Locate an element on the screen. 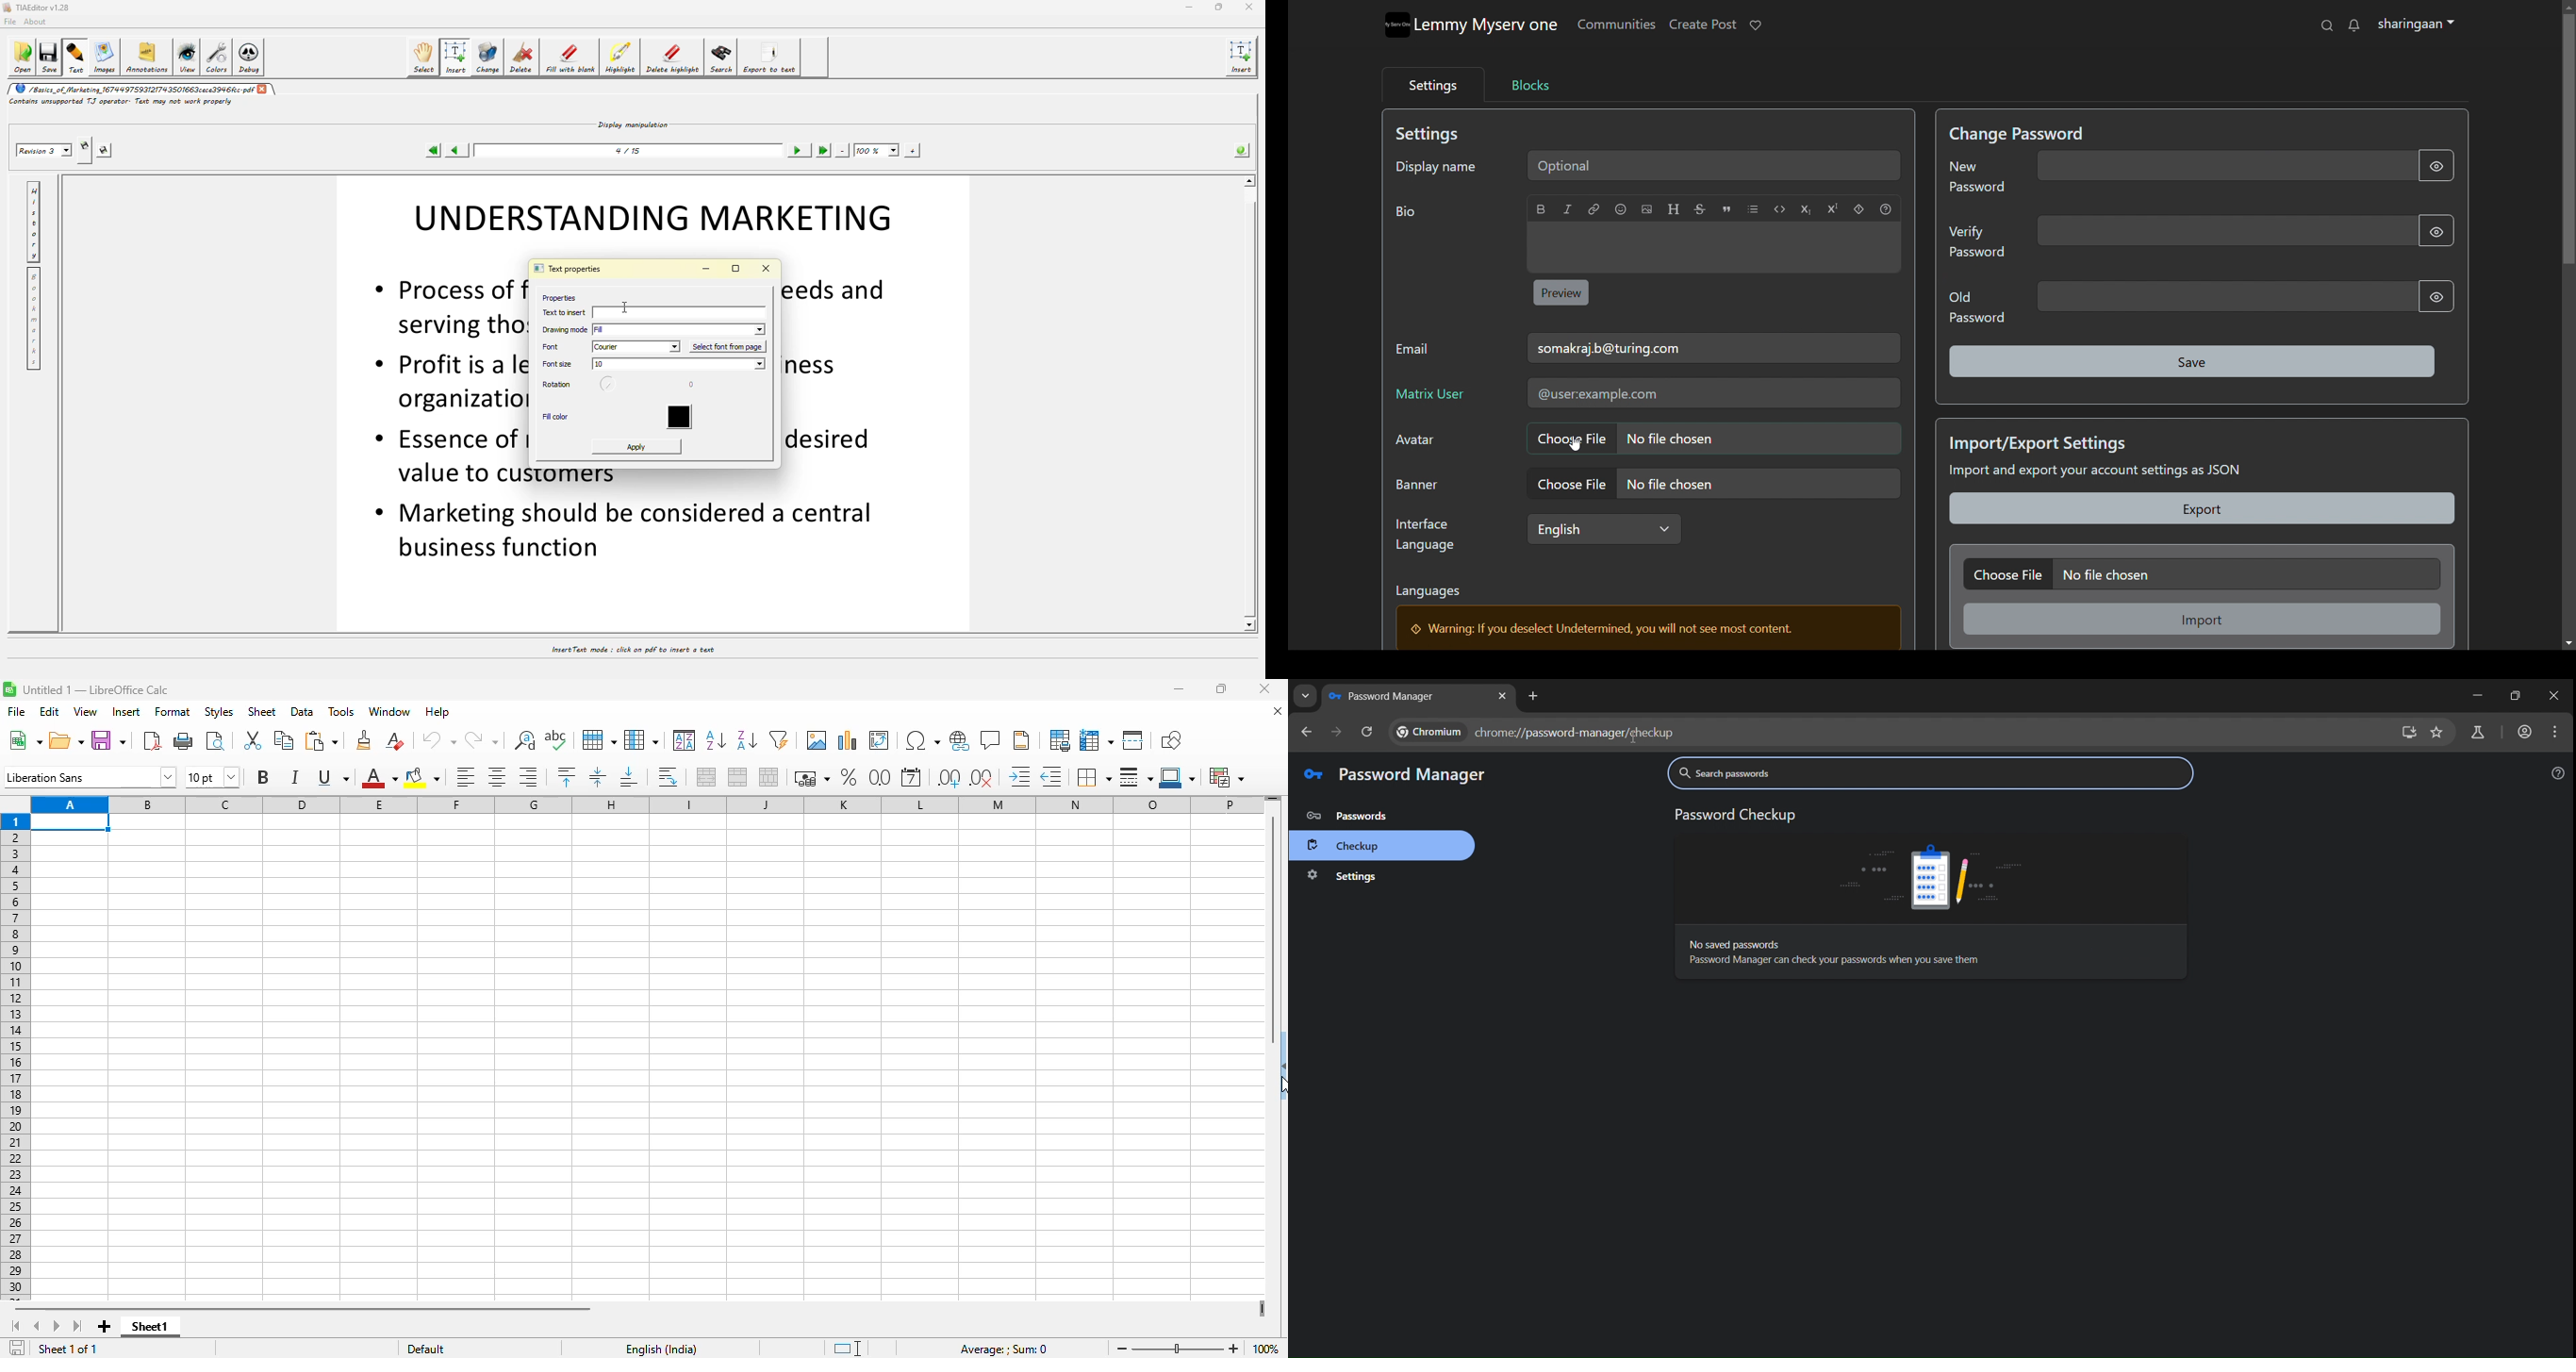 Image resolution: width=2576 pixels, height=1372 pixels. toggle visibility is located at coordinates (2434, 229).